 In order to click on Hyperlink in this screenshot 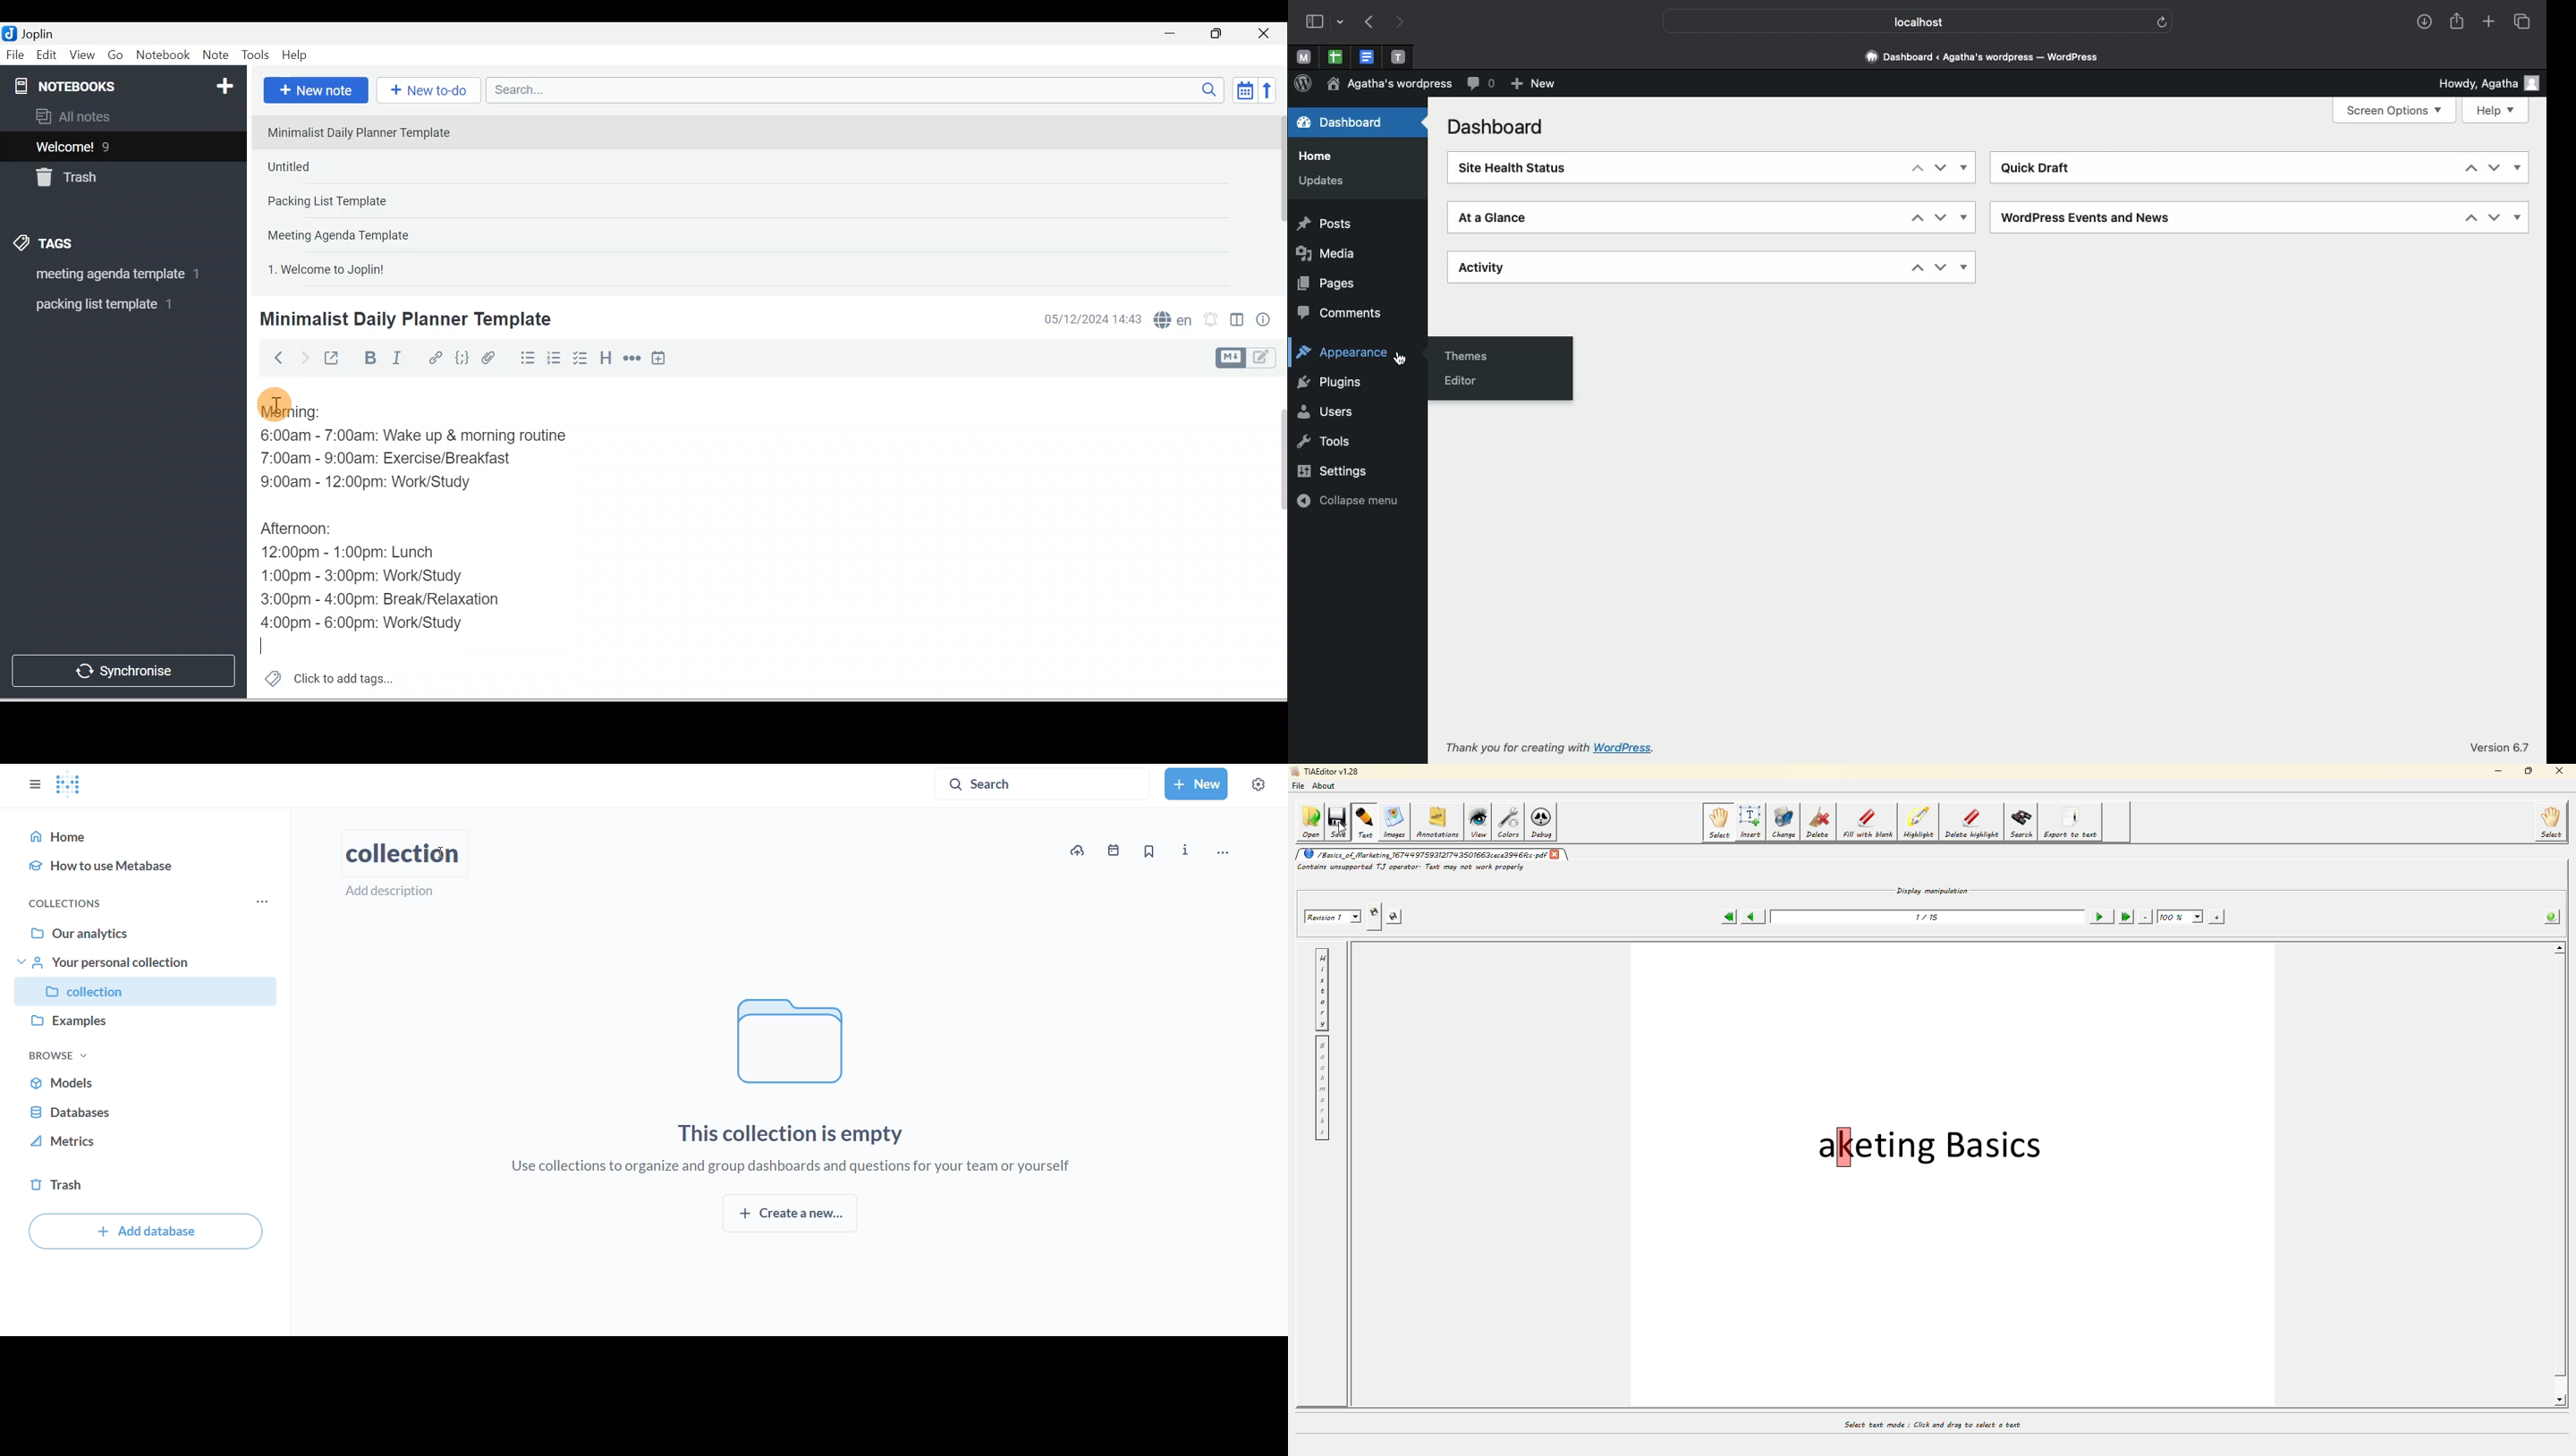, I will do `click(434, 359)`.